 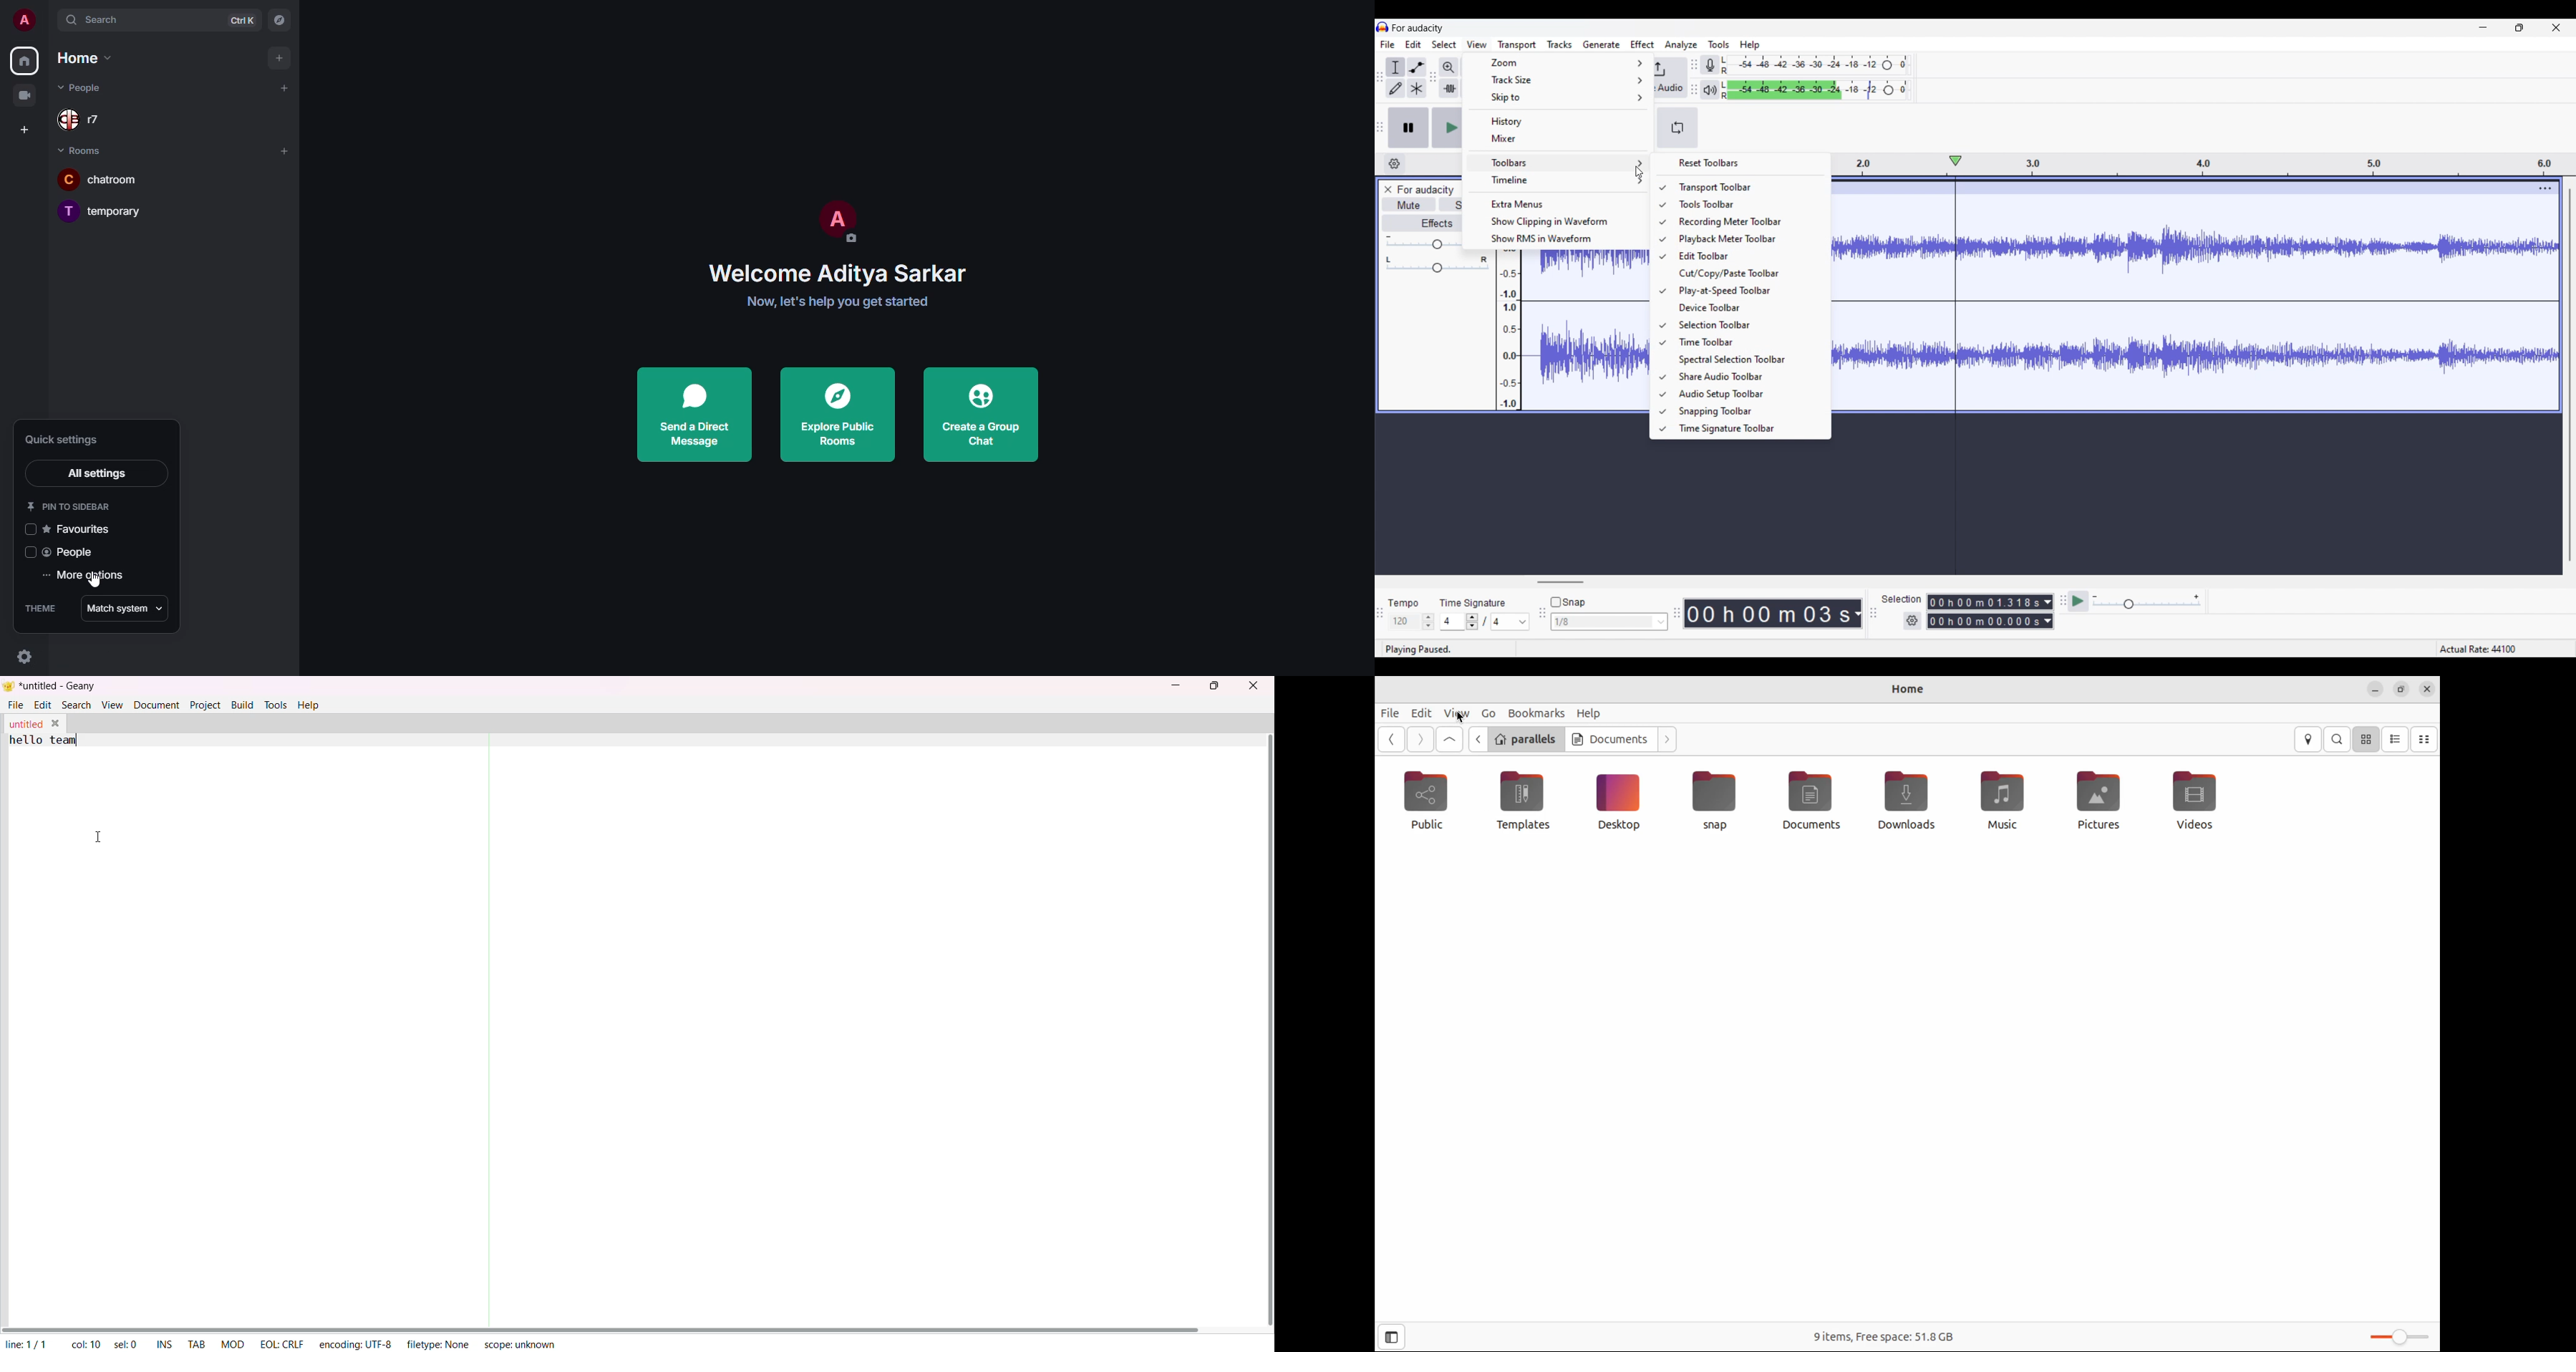 I want to click on Selection duration, so click(x=1984, y=612).